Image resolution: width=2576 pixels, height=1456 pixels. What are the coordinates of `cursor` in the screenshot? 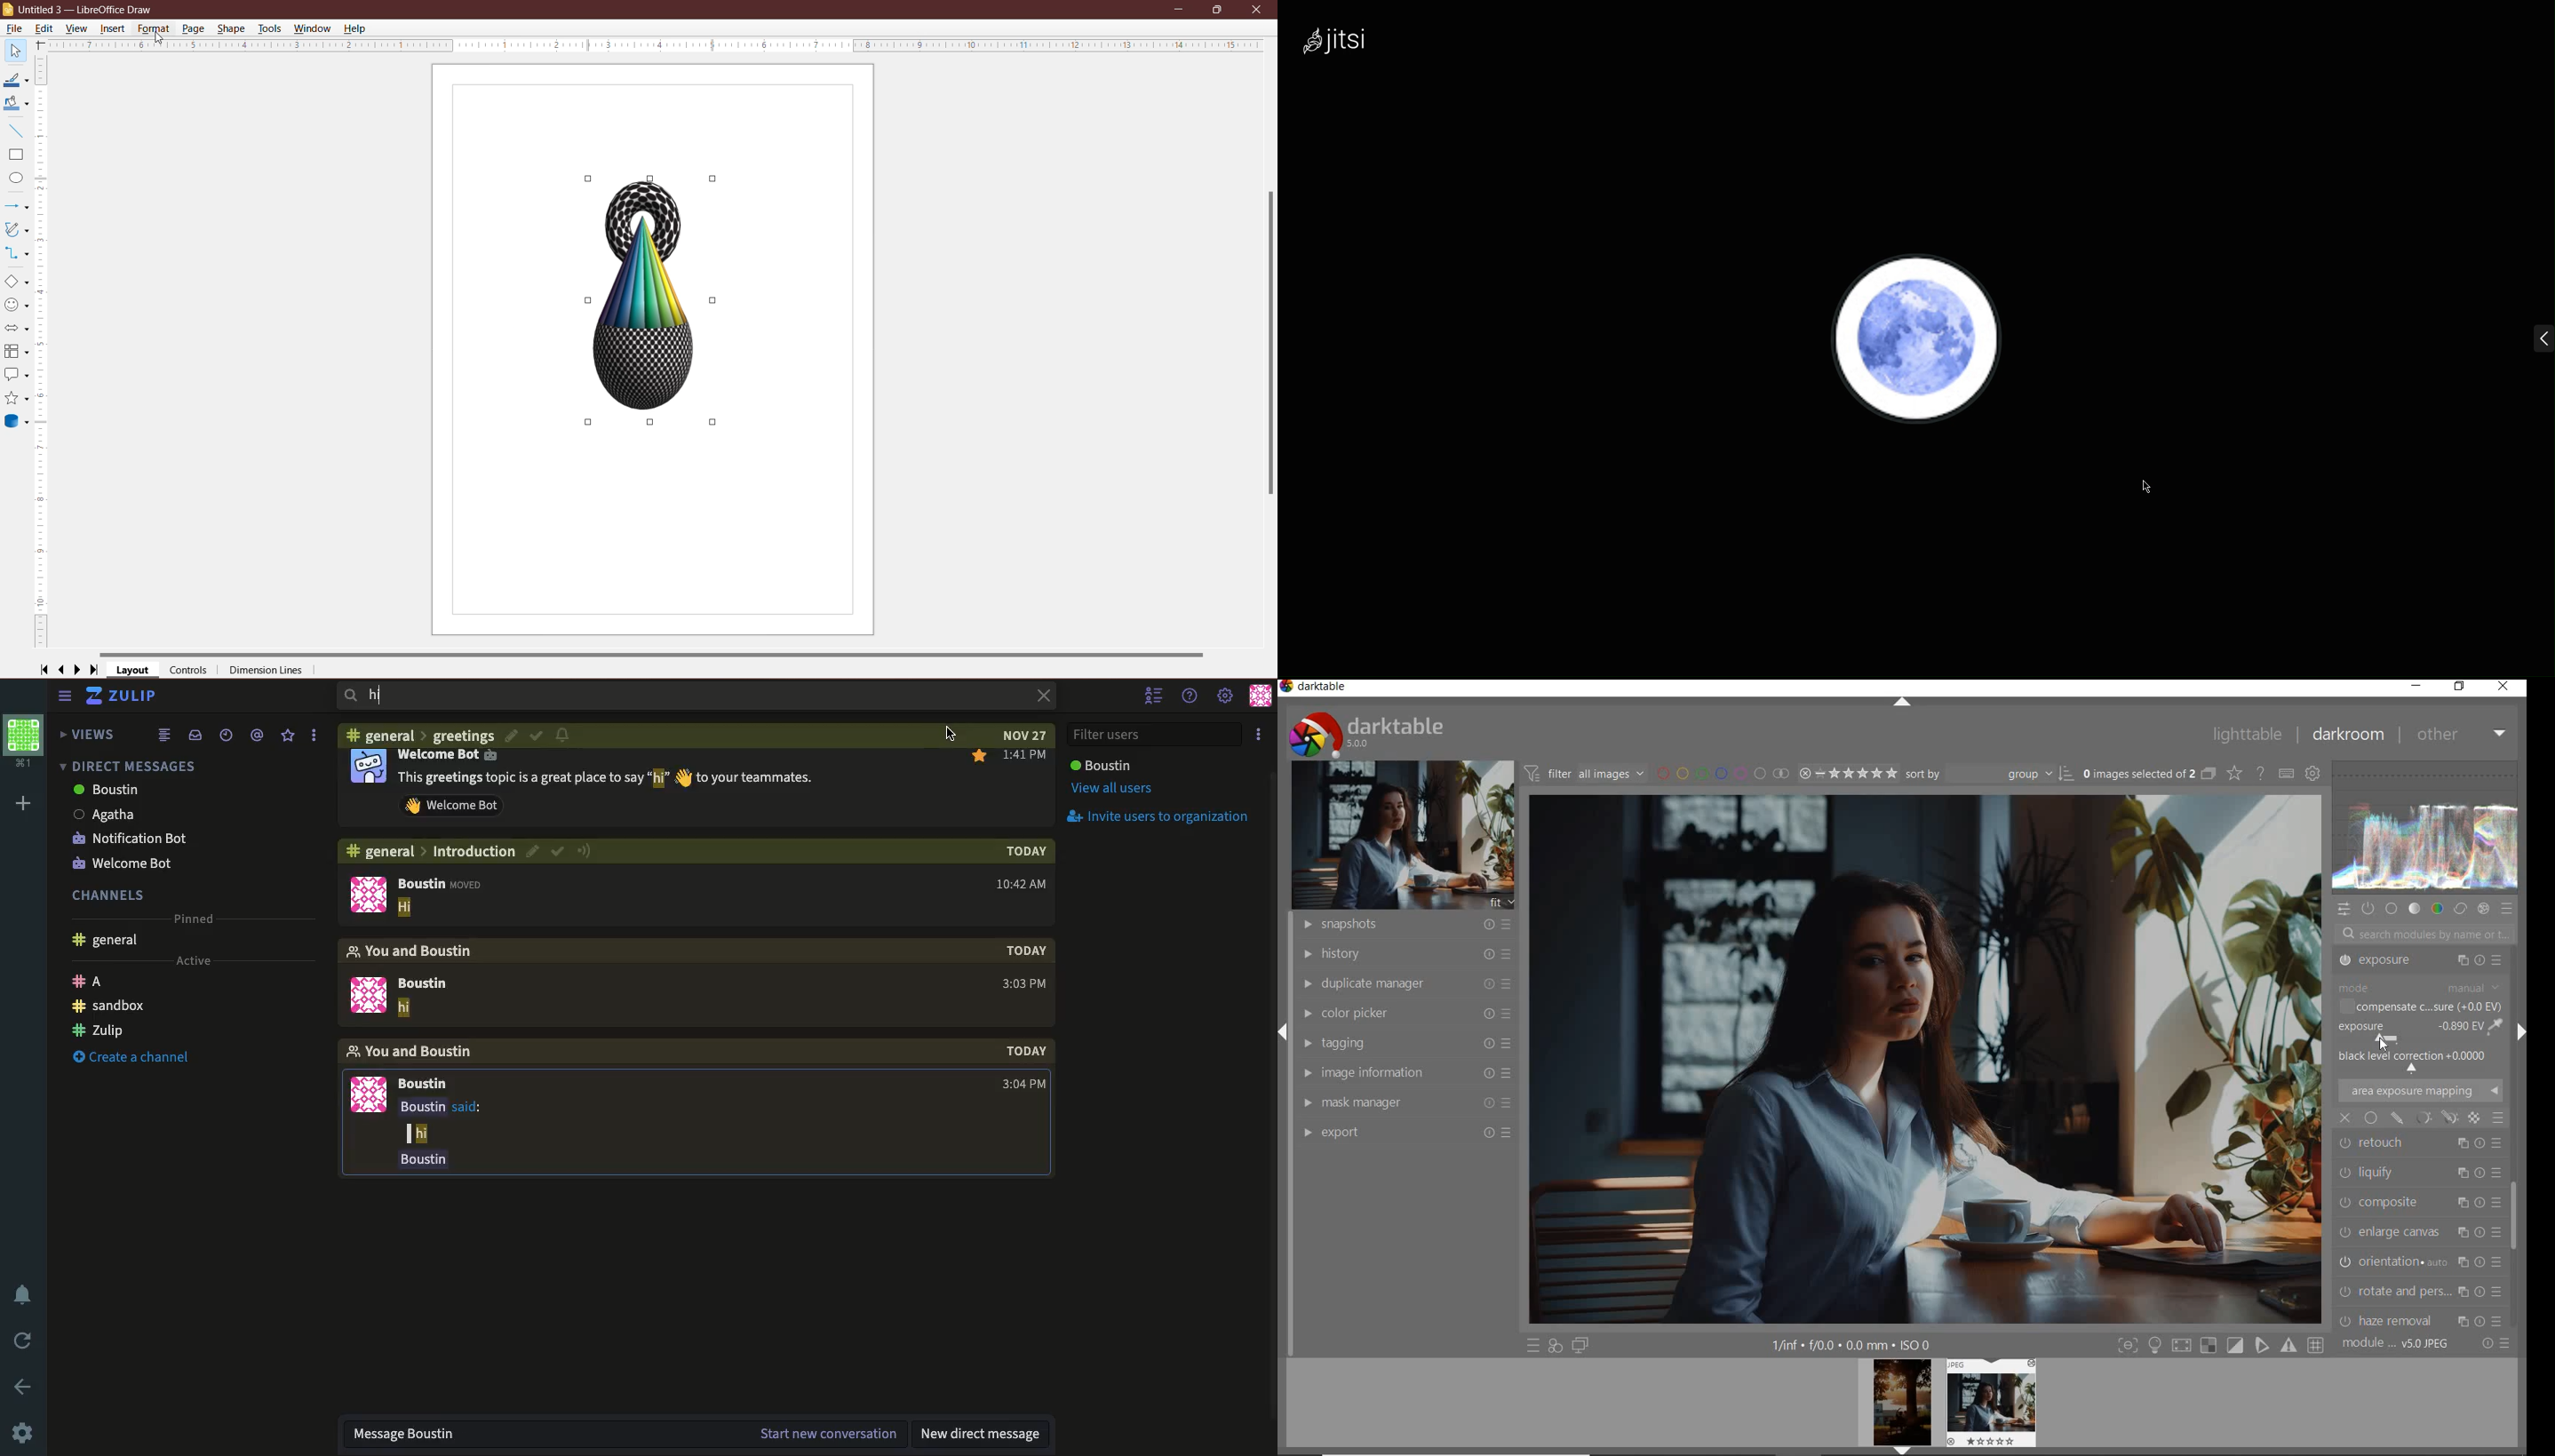 It's located at (950, 734).